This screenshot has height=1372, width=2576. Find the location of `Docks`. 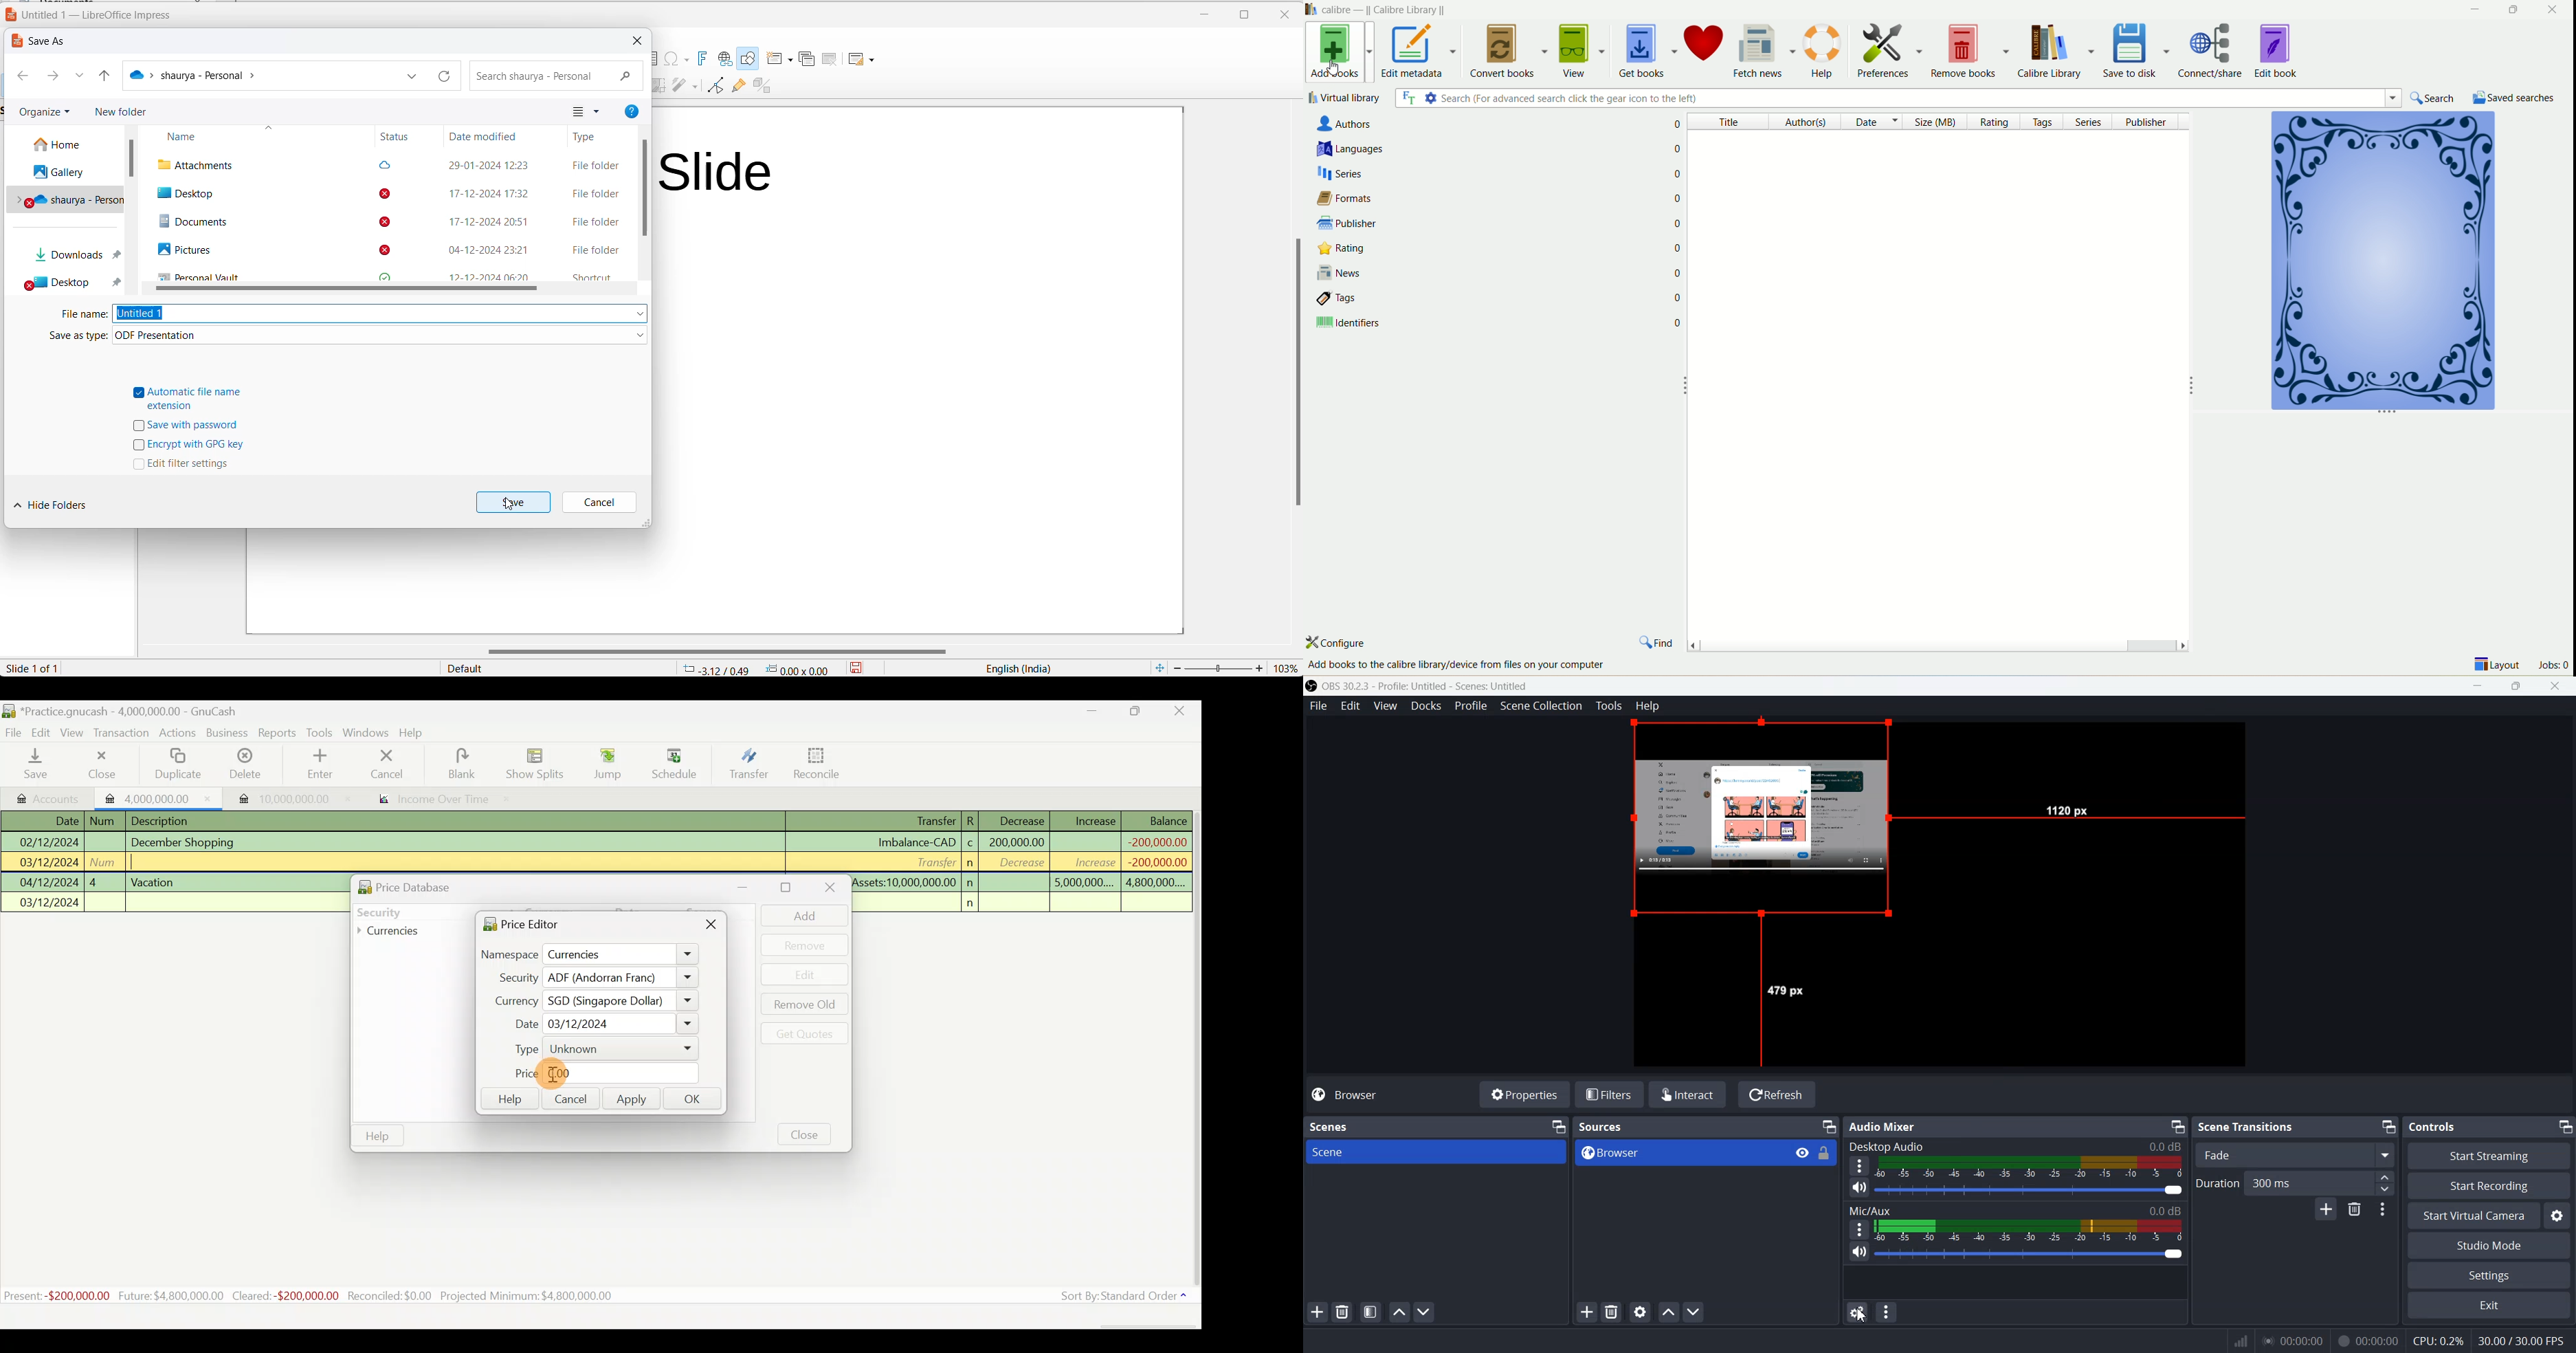

Docks is located at coordinates (1426, 706).